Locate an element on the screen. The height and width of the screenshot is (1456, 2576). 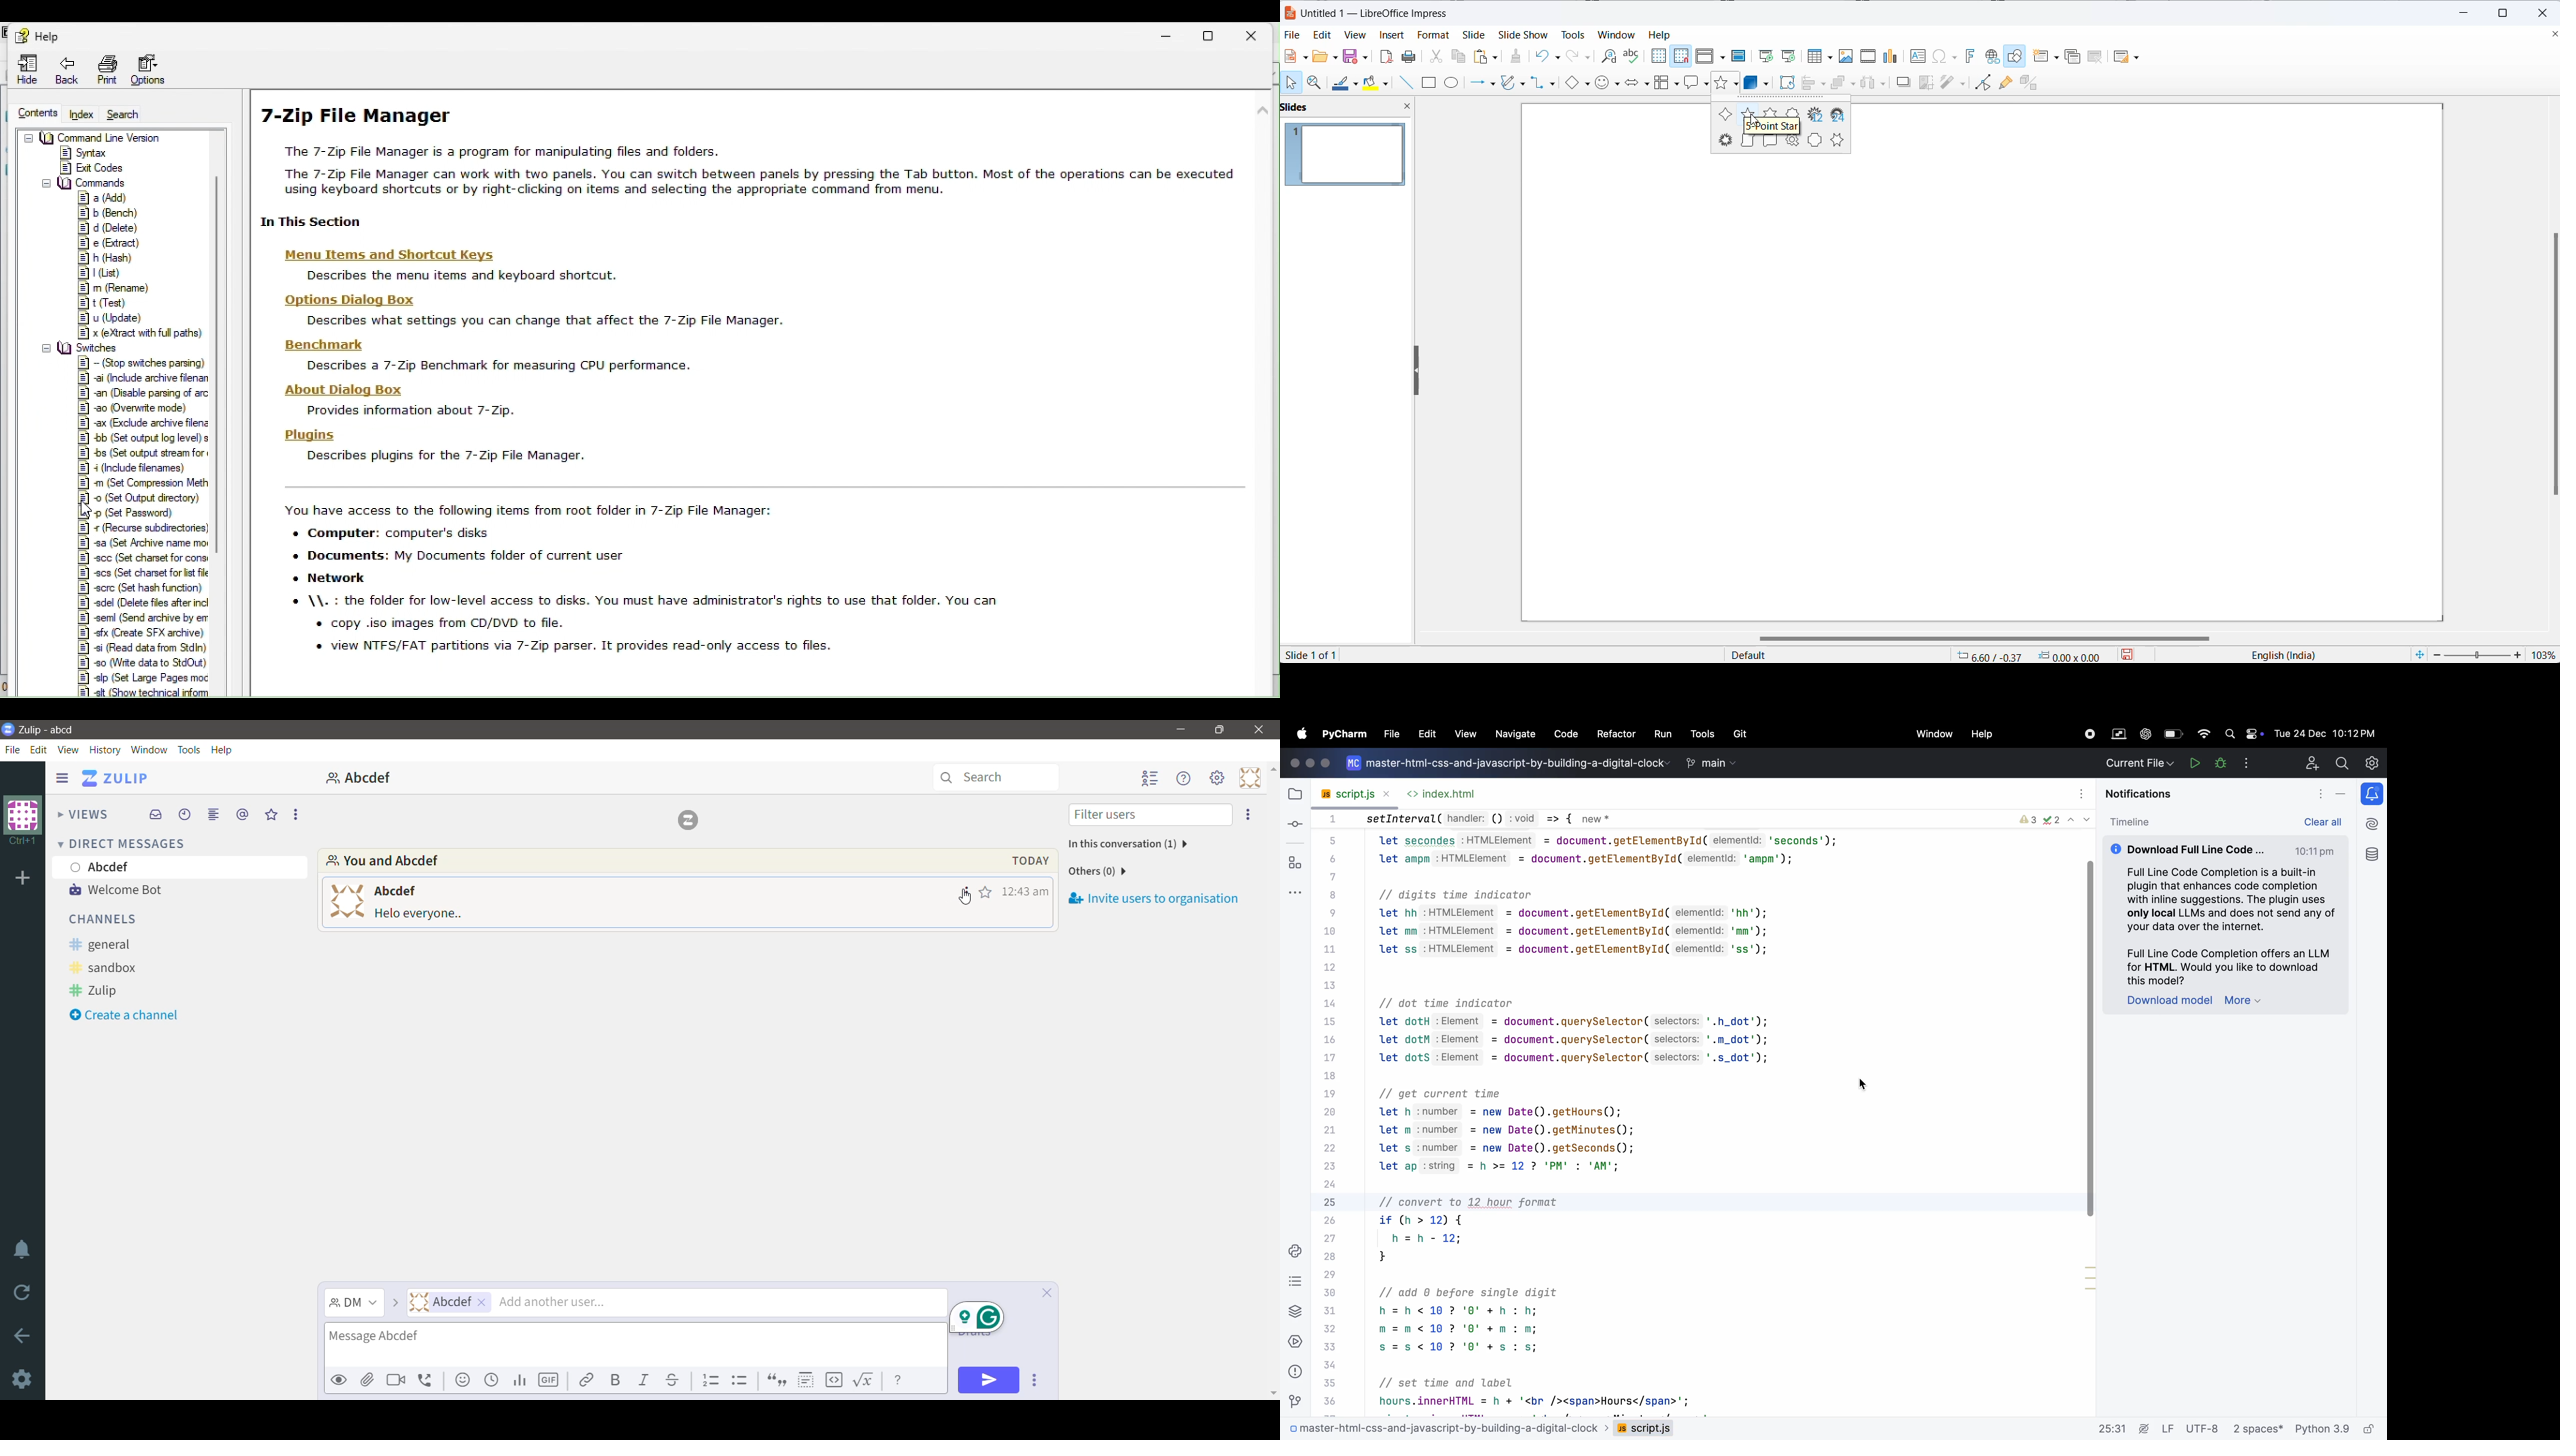
Create a channel is located at coordinates (135, 1015).